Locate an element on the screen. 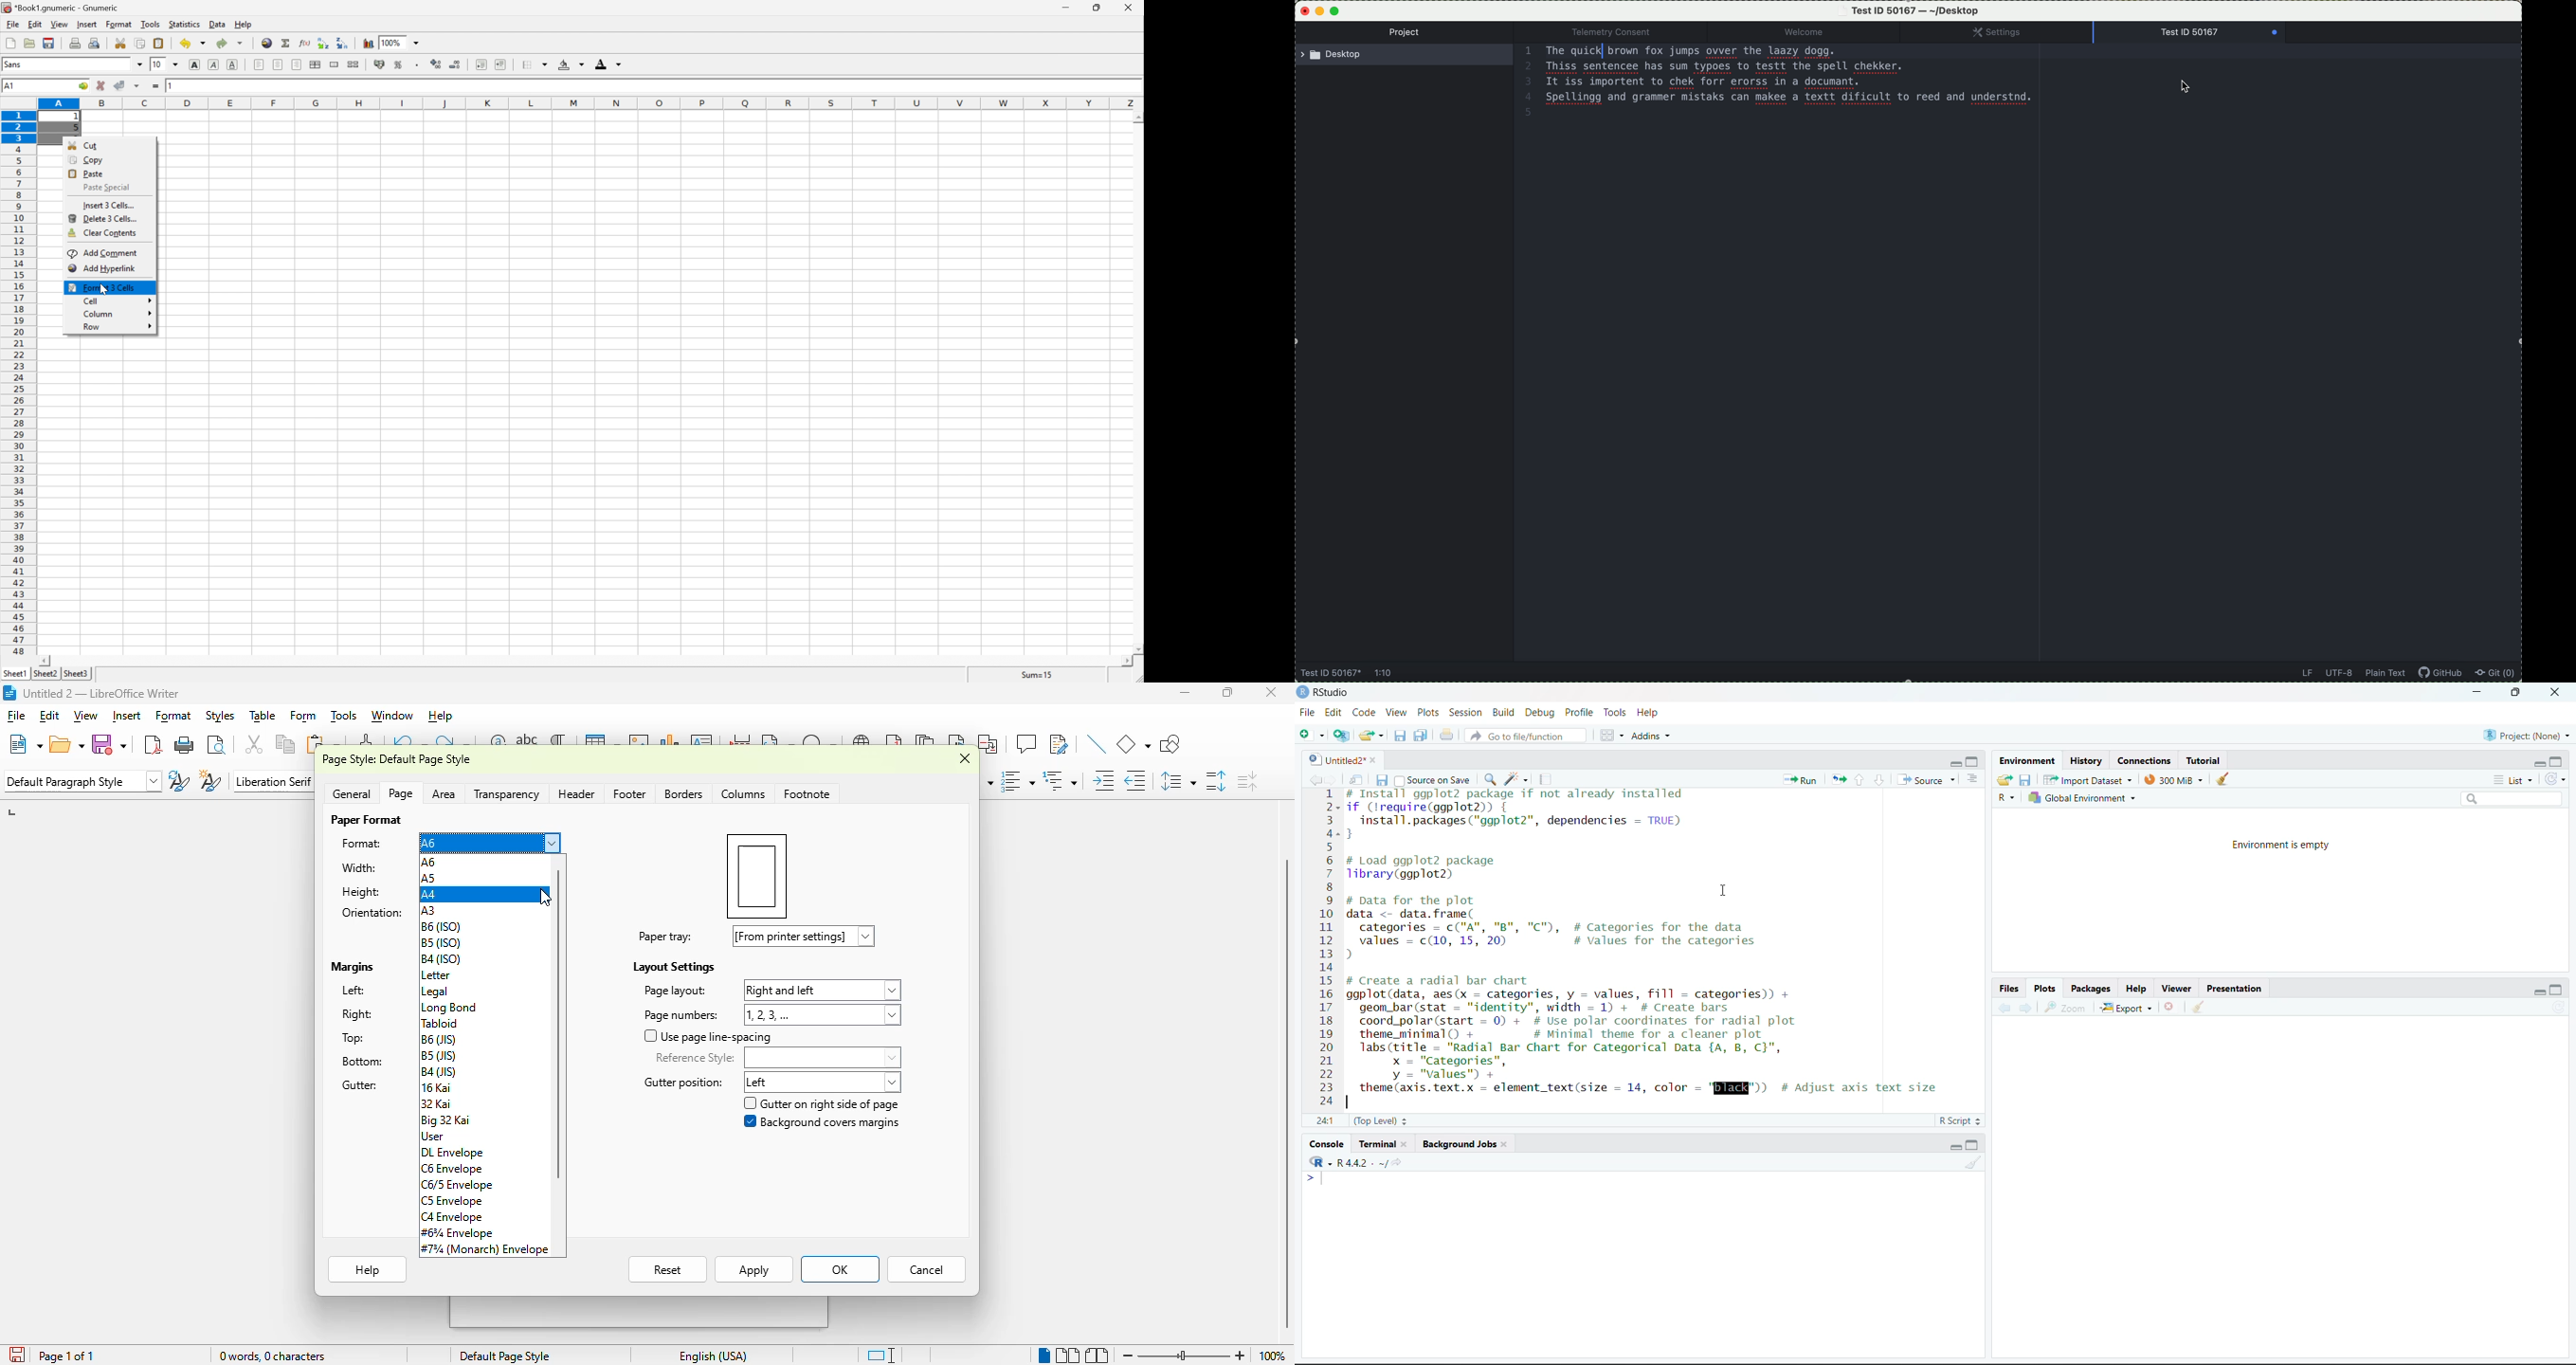 The width and height of the screenshot is (2576, 1372). page style: default page style is located at coordinates (396, 759).